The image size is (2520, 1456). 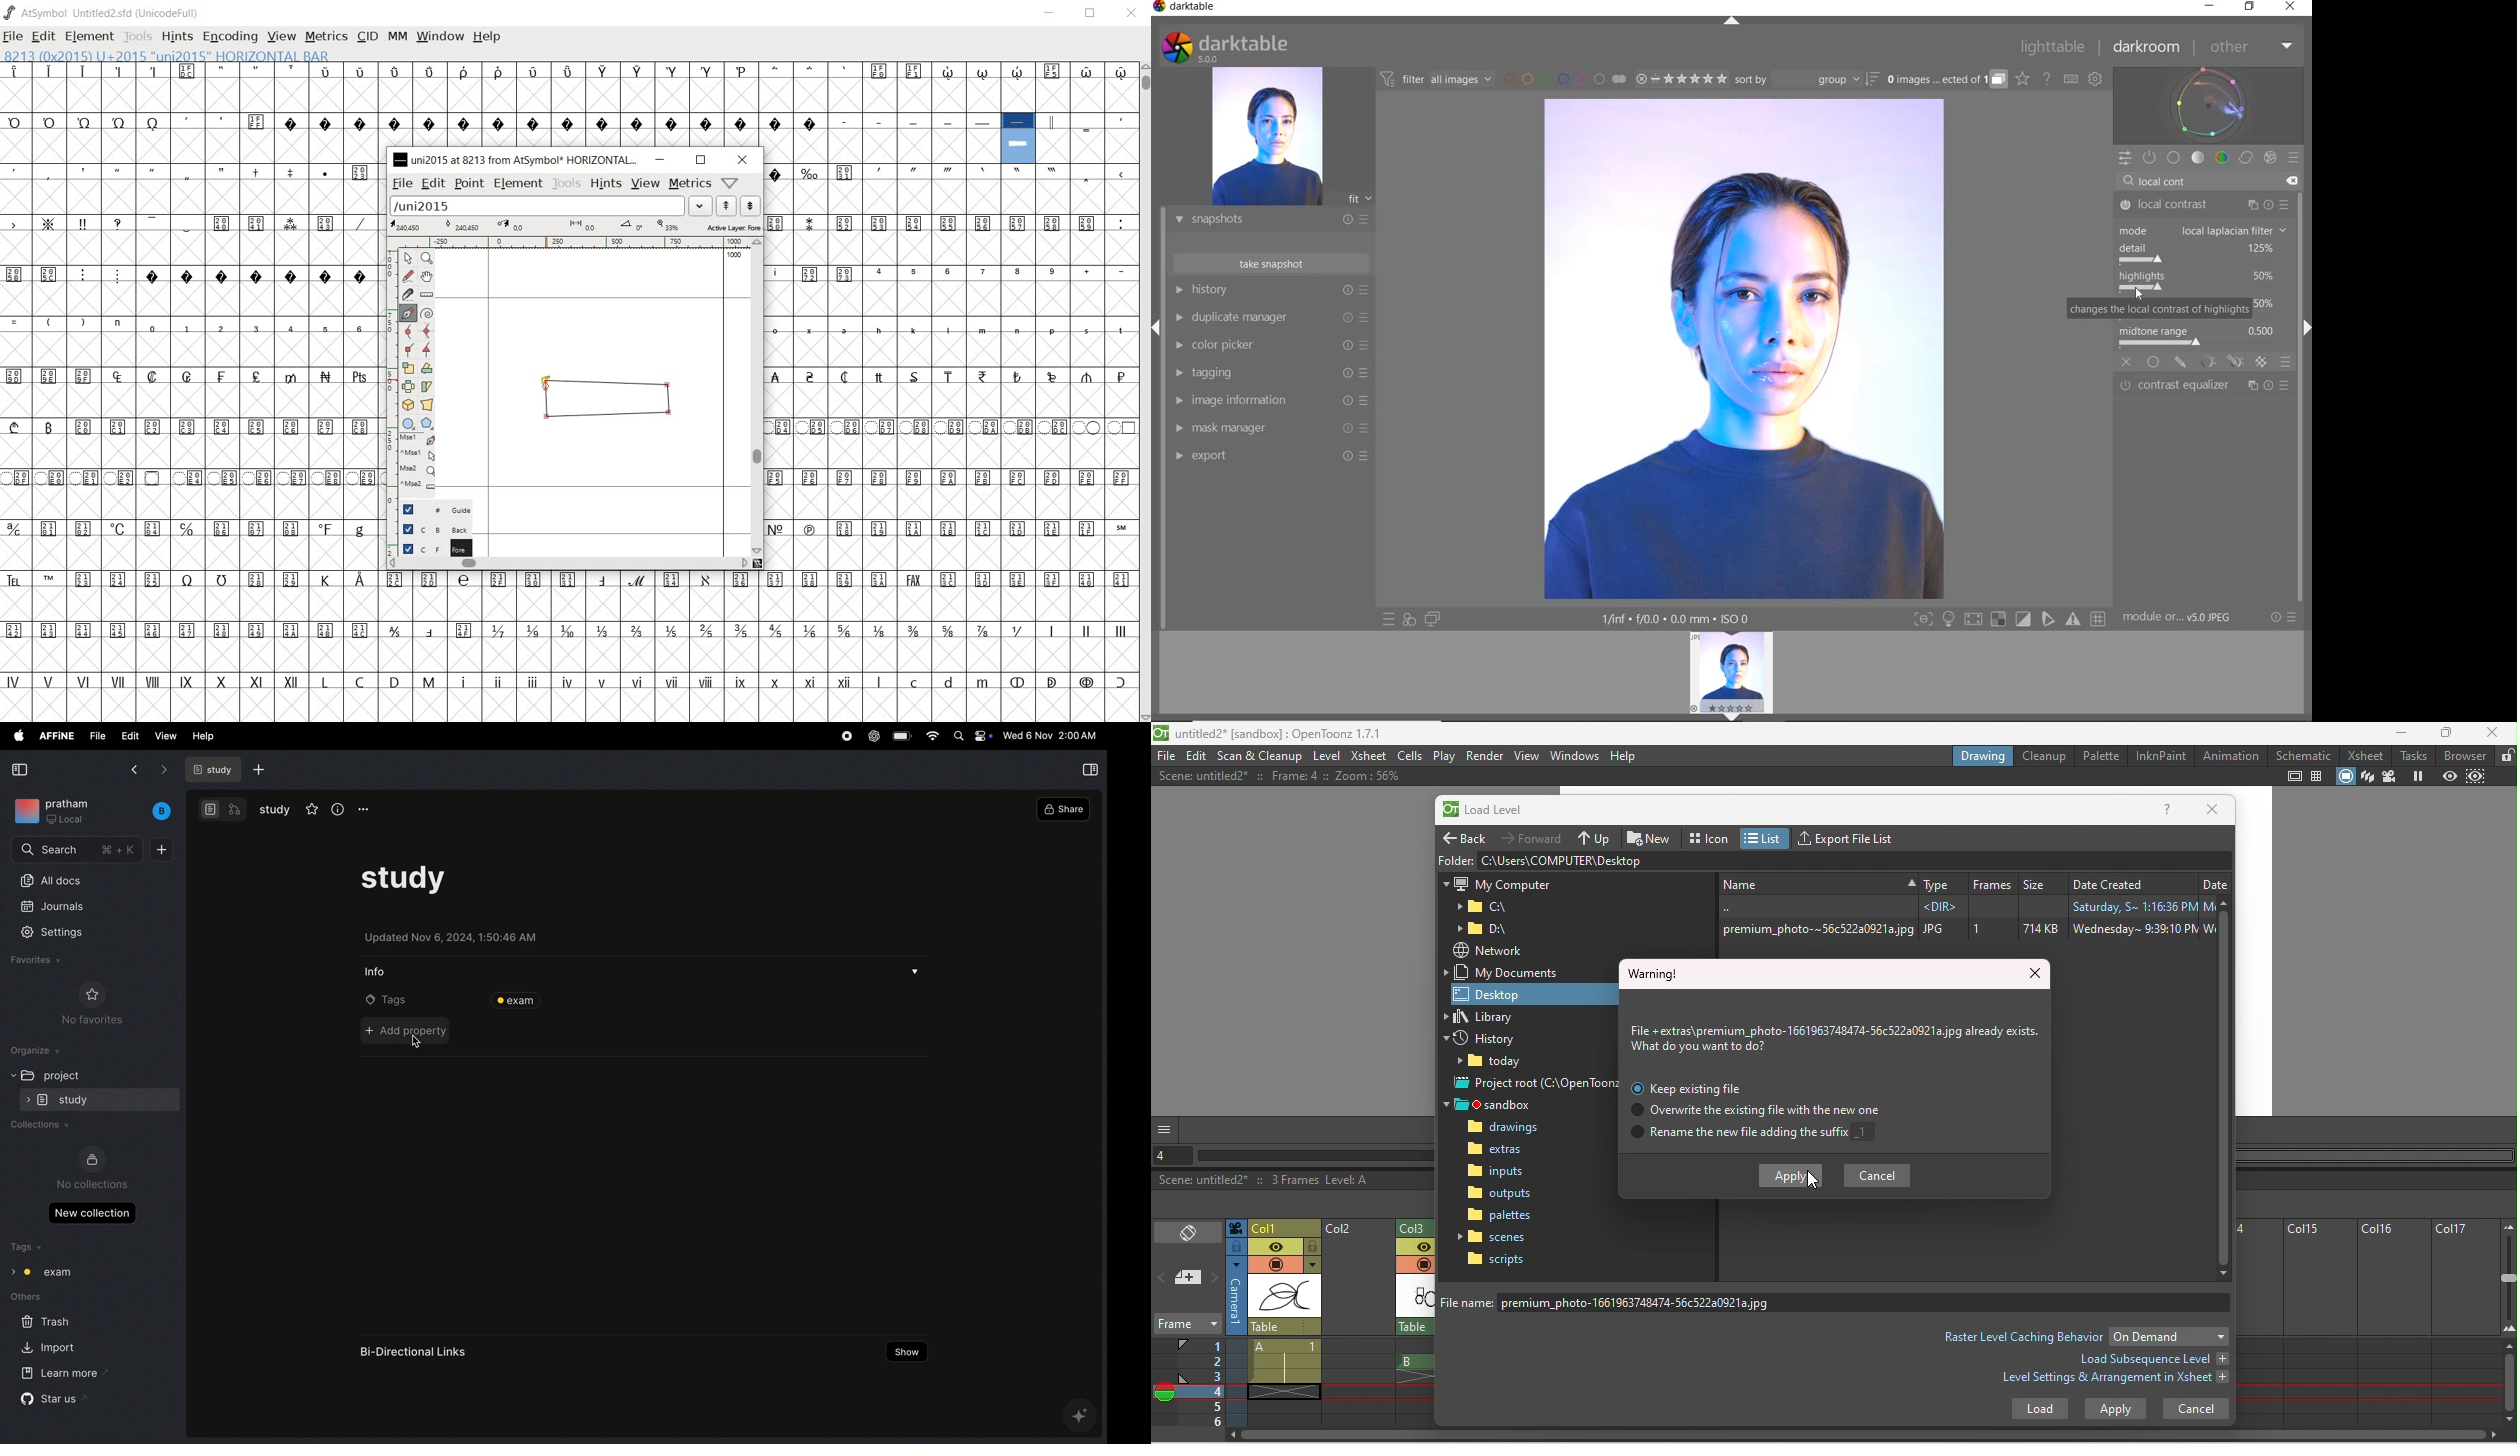 What do you see at coordinates (1483, 907) in the screenshot?
I see `Folder` at bounding box center [1483, 907].